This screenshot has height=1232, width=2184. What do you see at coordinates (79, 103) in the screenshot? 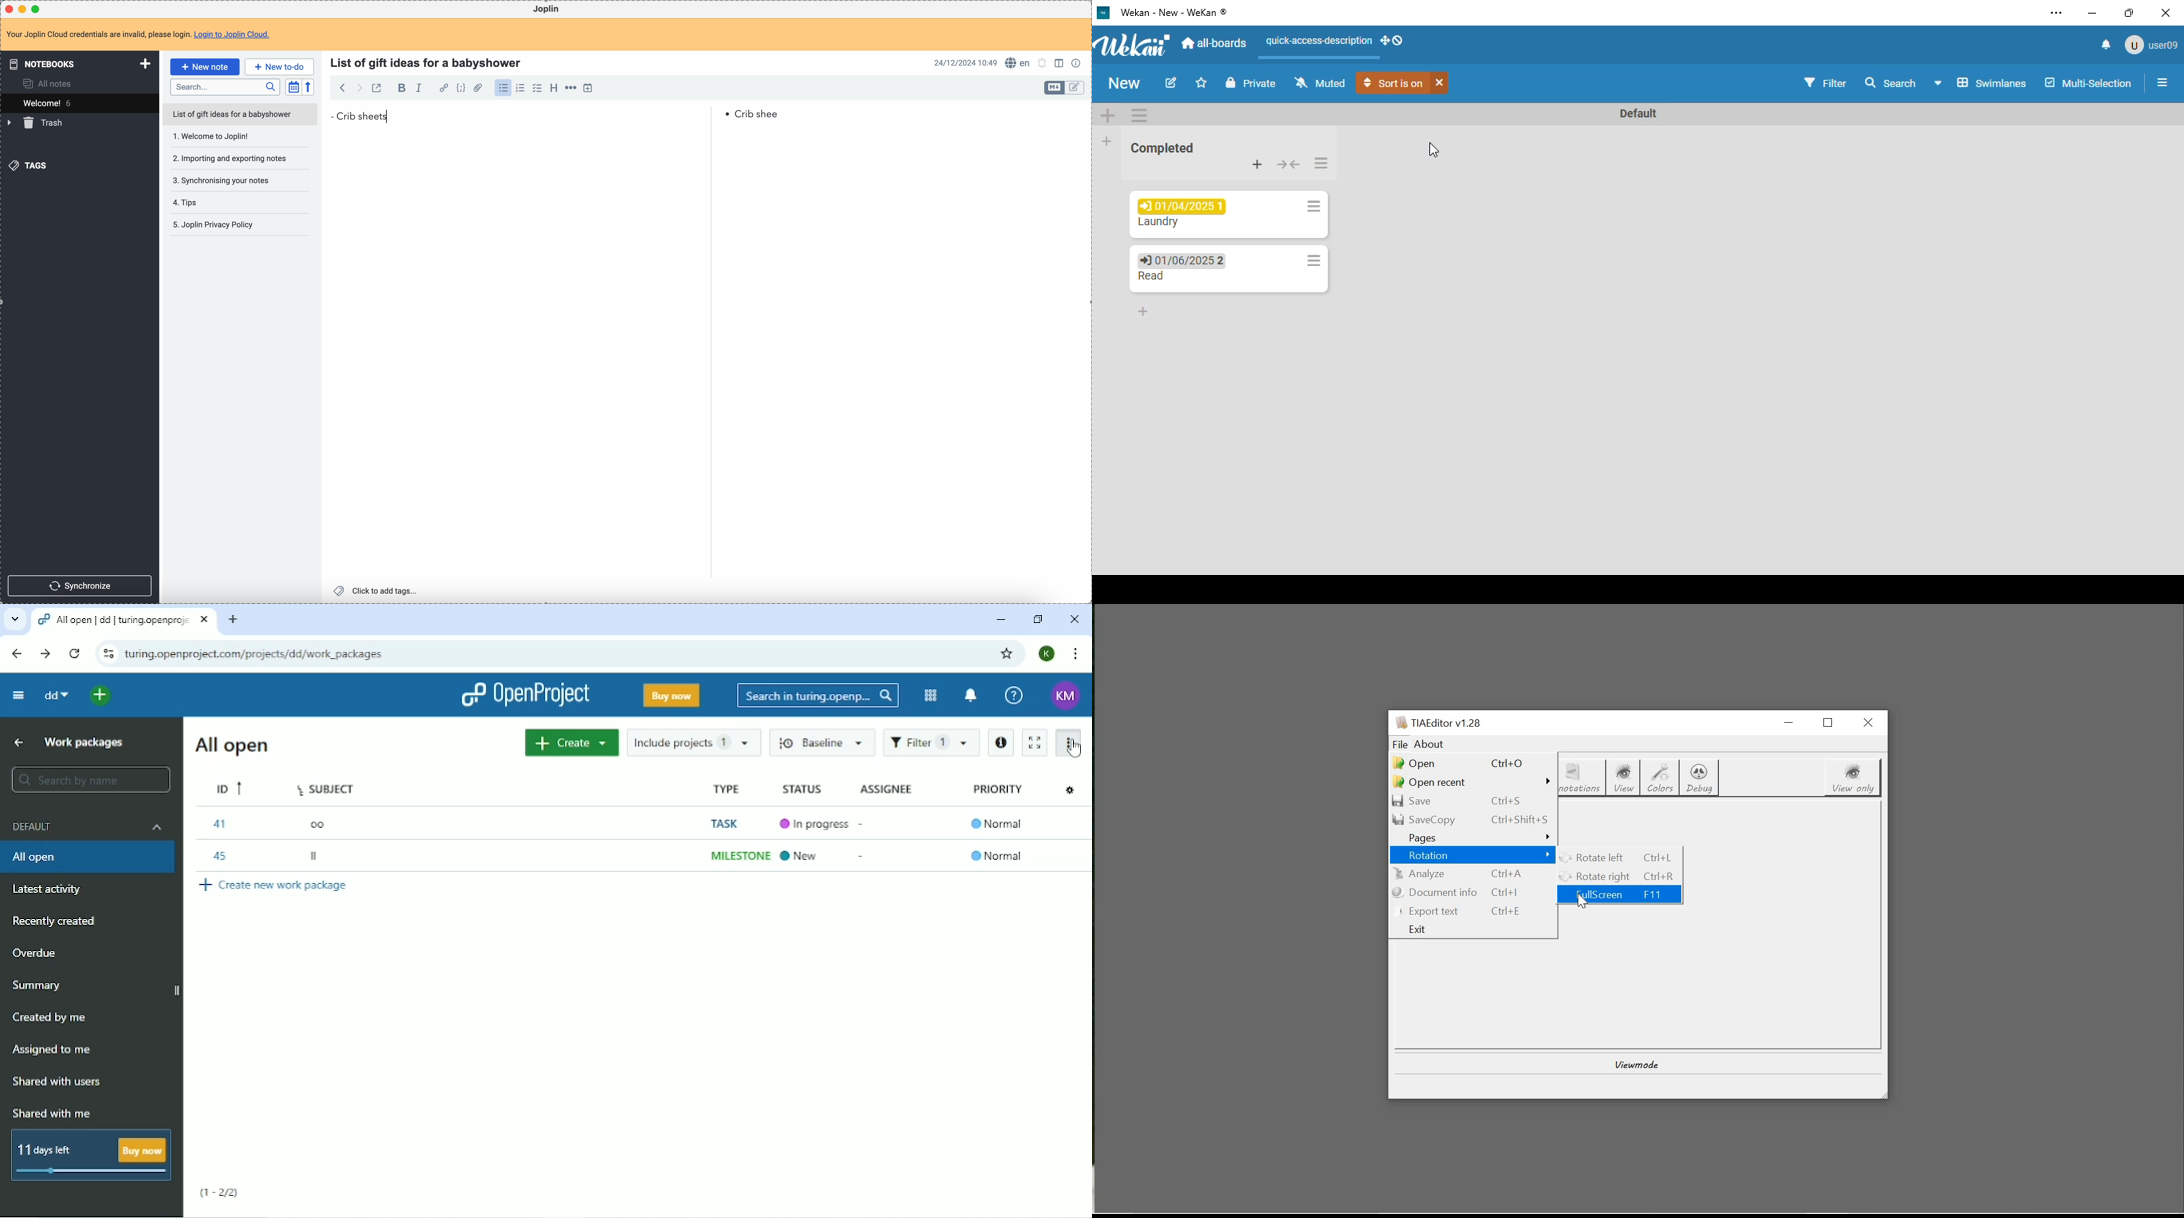
I see `welcome` at bounding box center [79, 103].